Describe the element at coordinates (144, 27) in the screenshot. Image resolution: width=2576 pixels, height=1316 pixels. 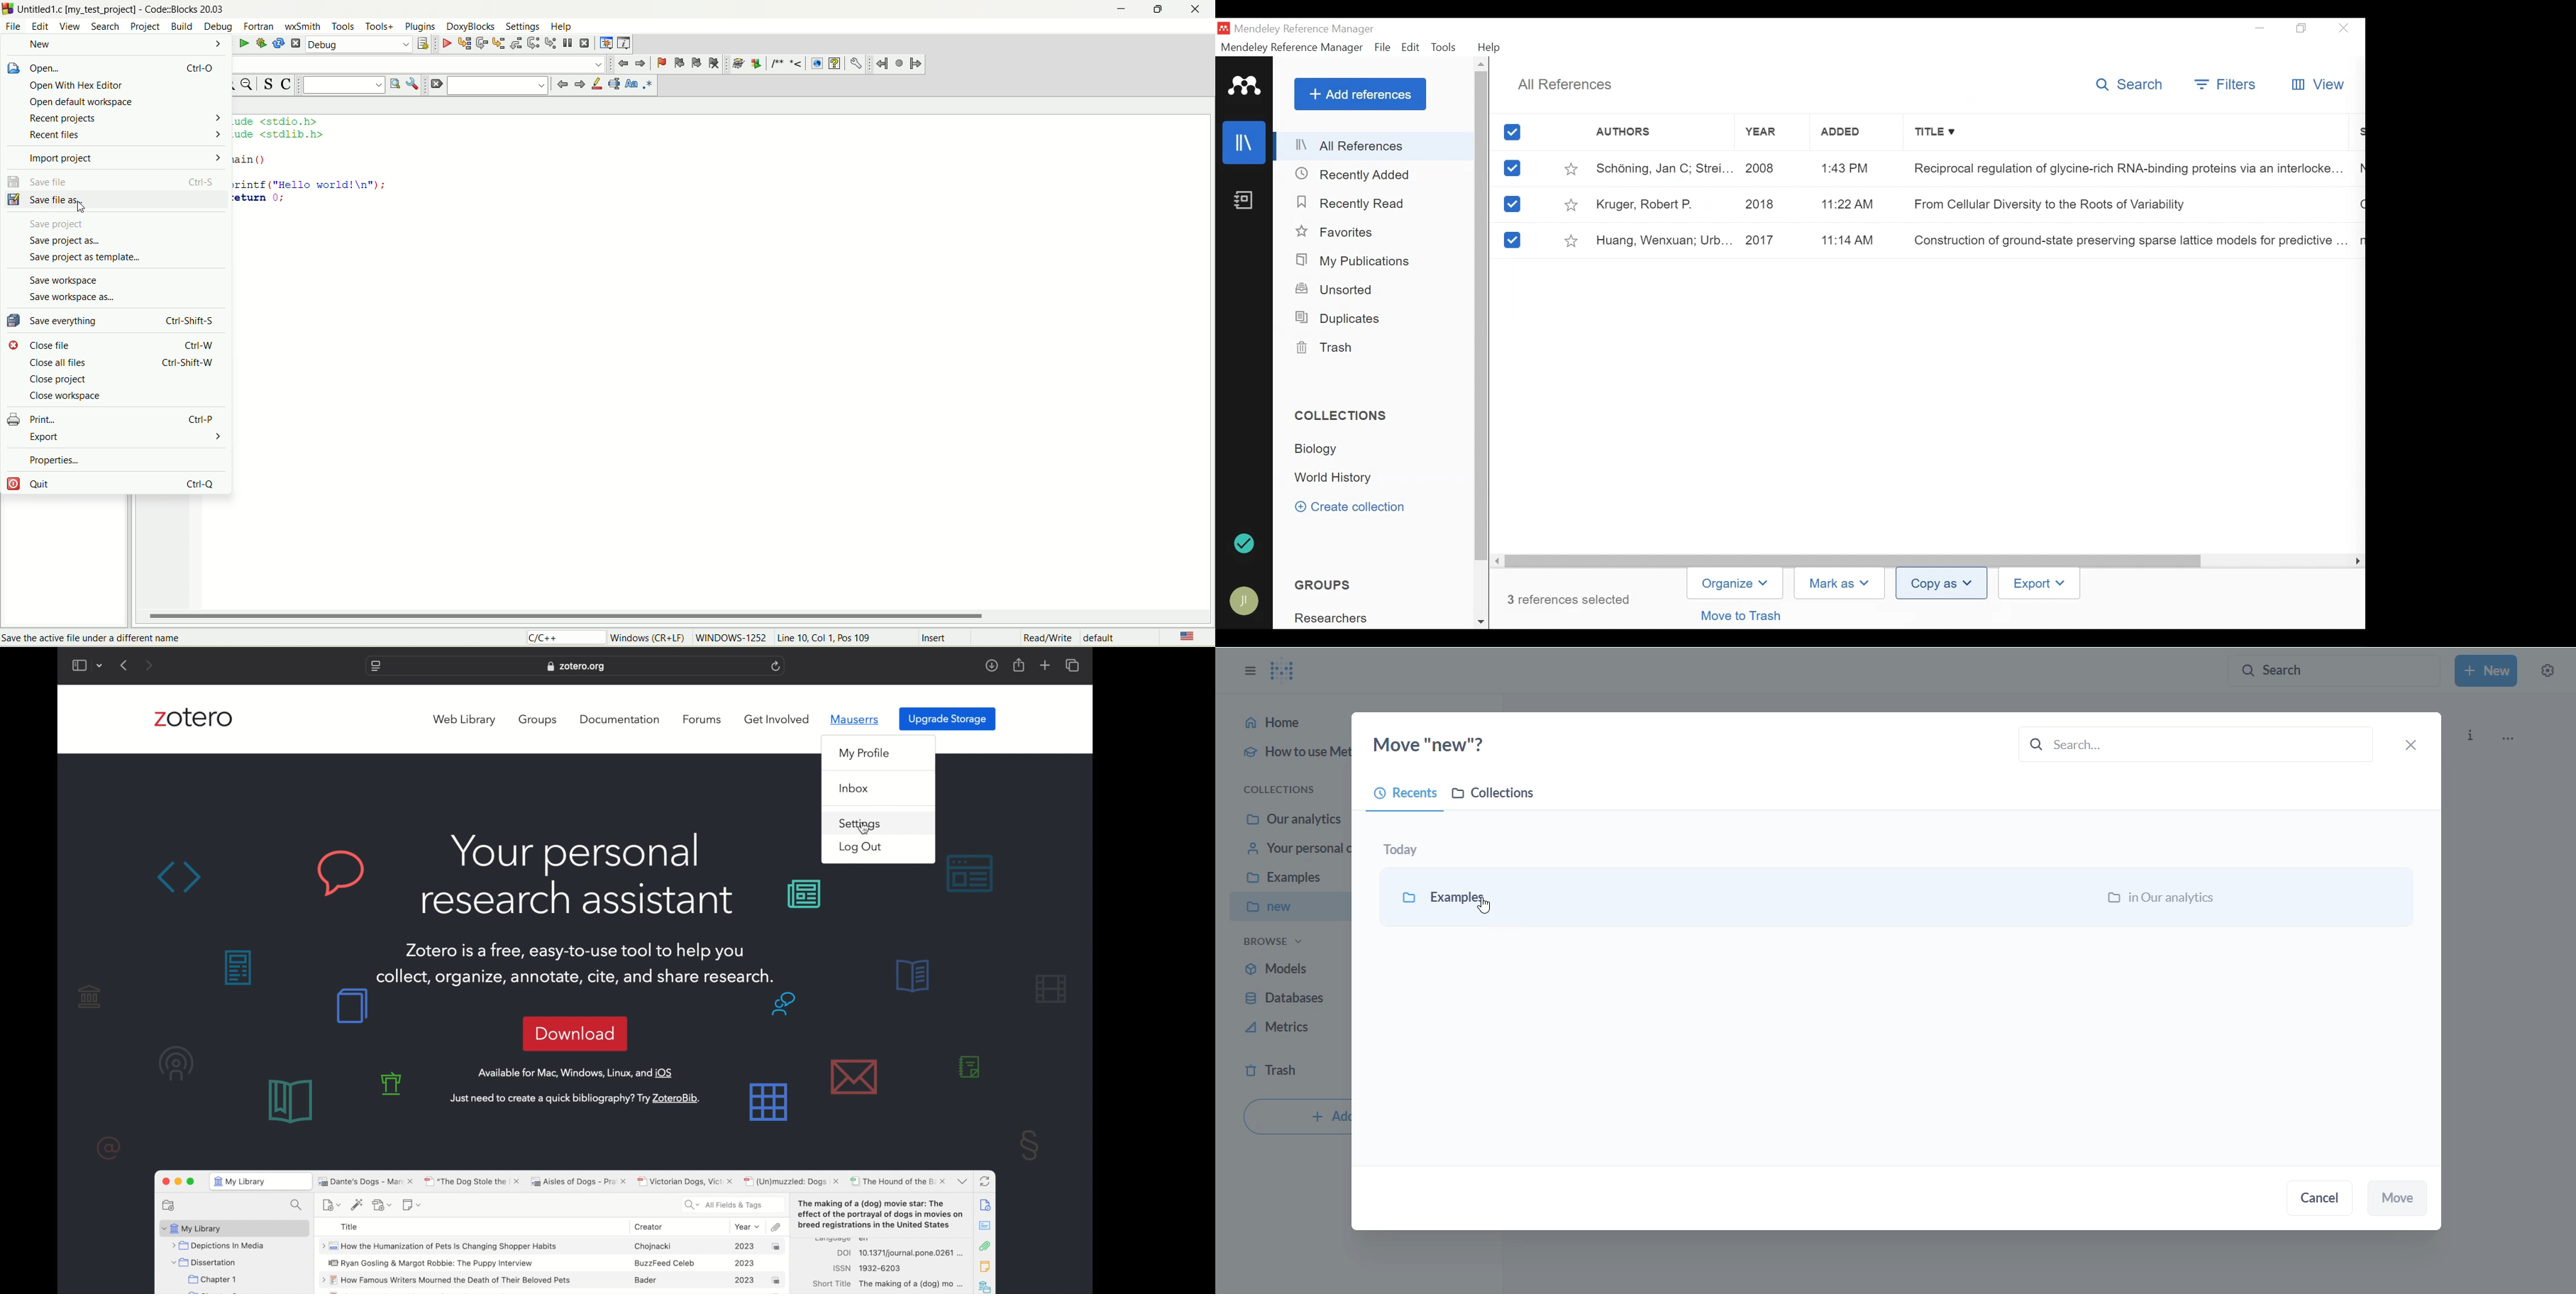
I see `project` at that location.